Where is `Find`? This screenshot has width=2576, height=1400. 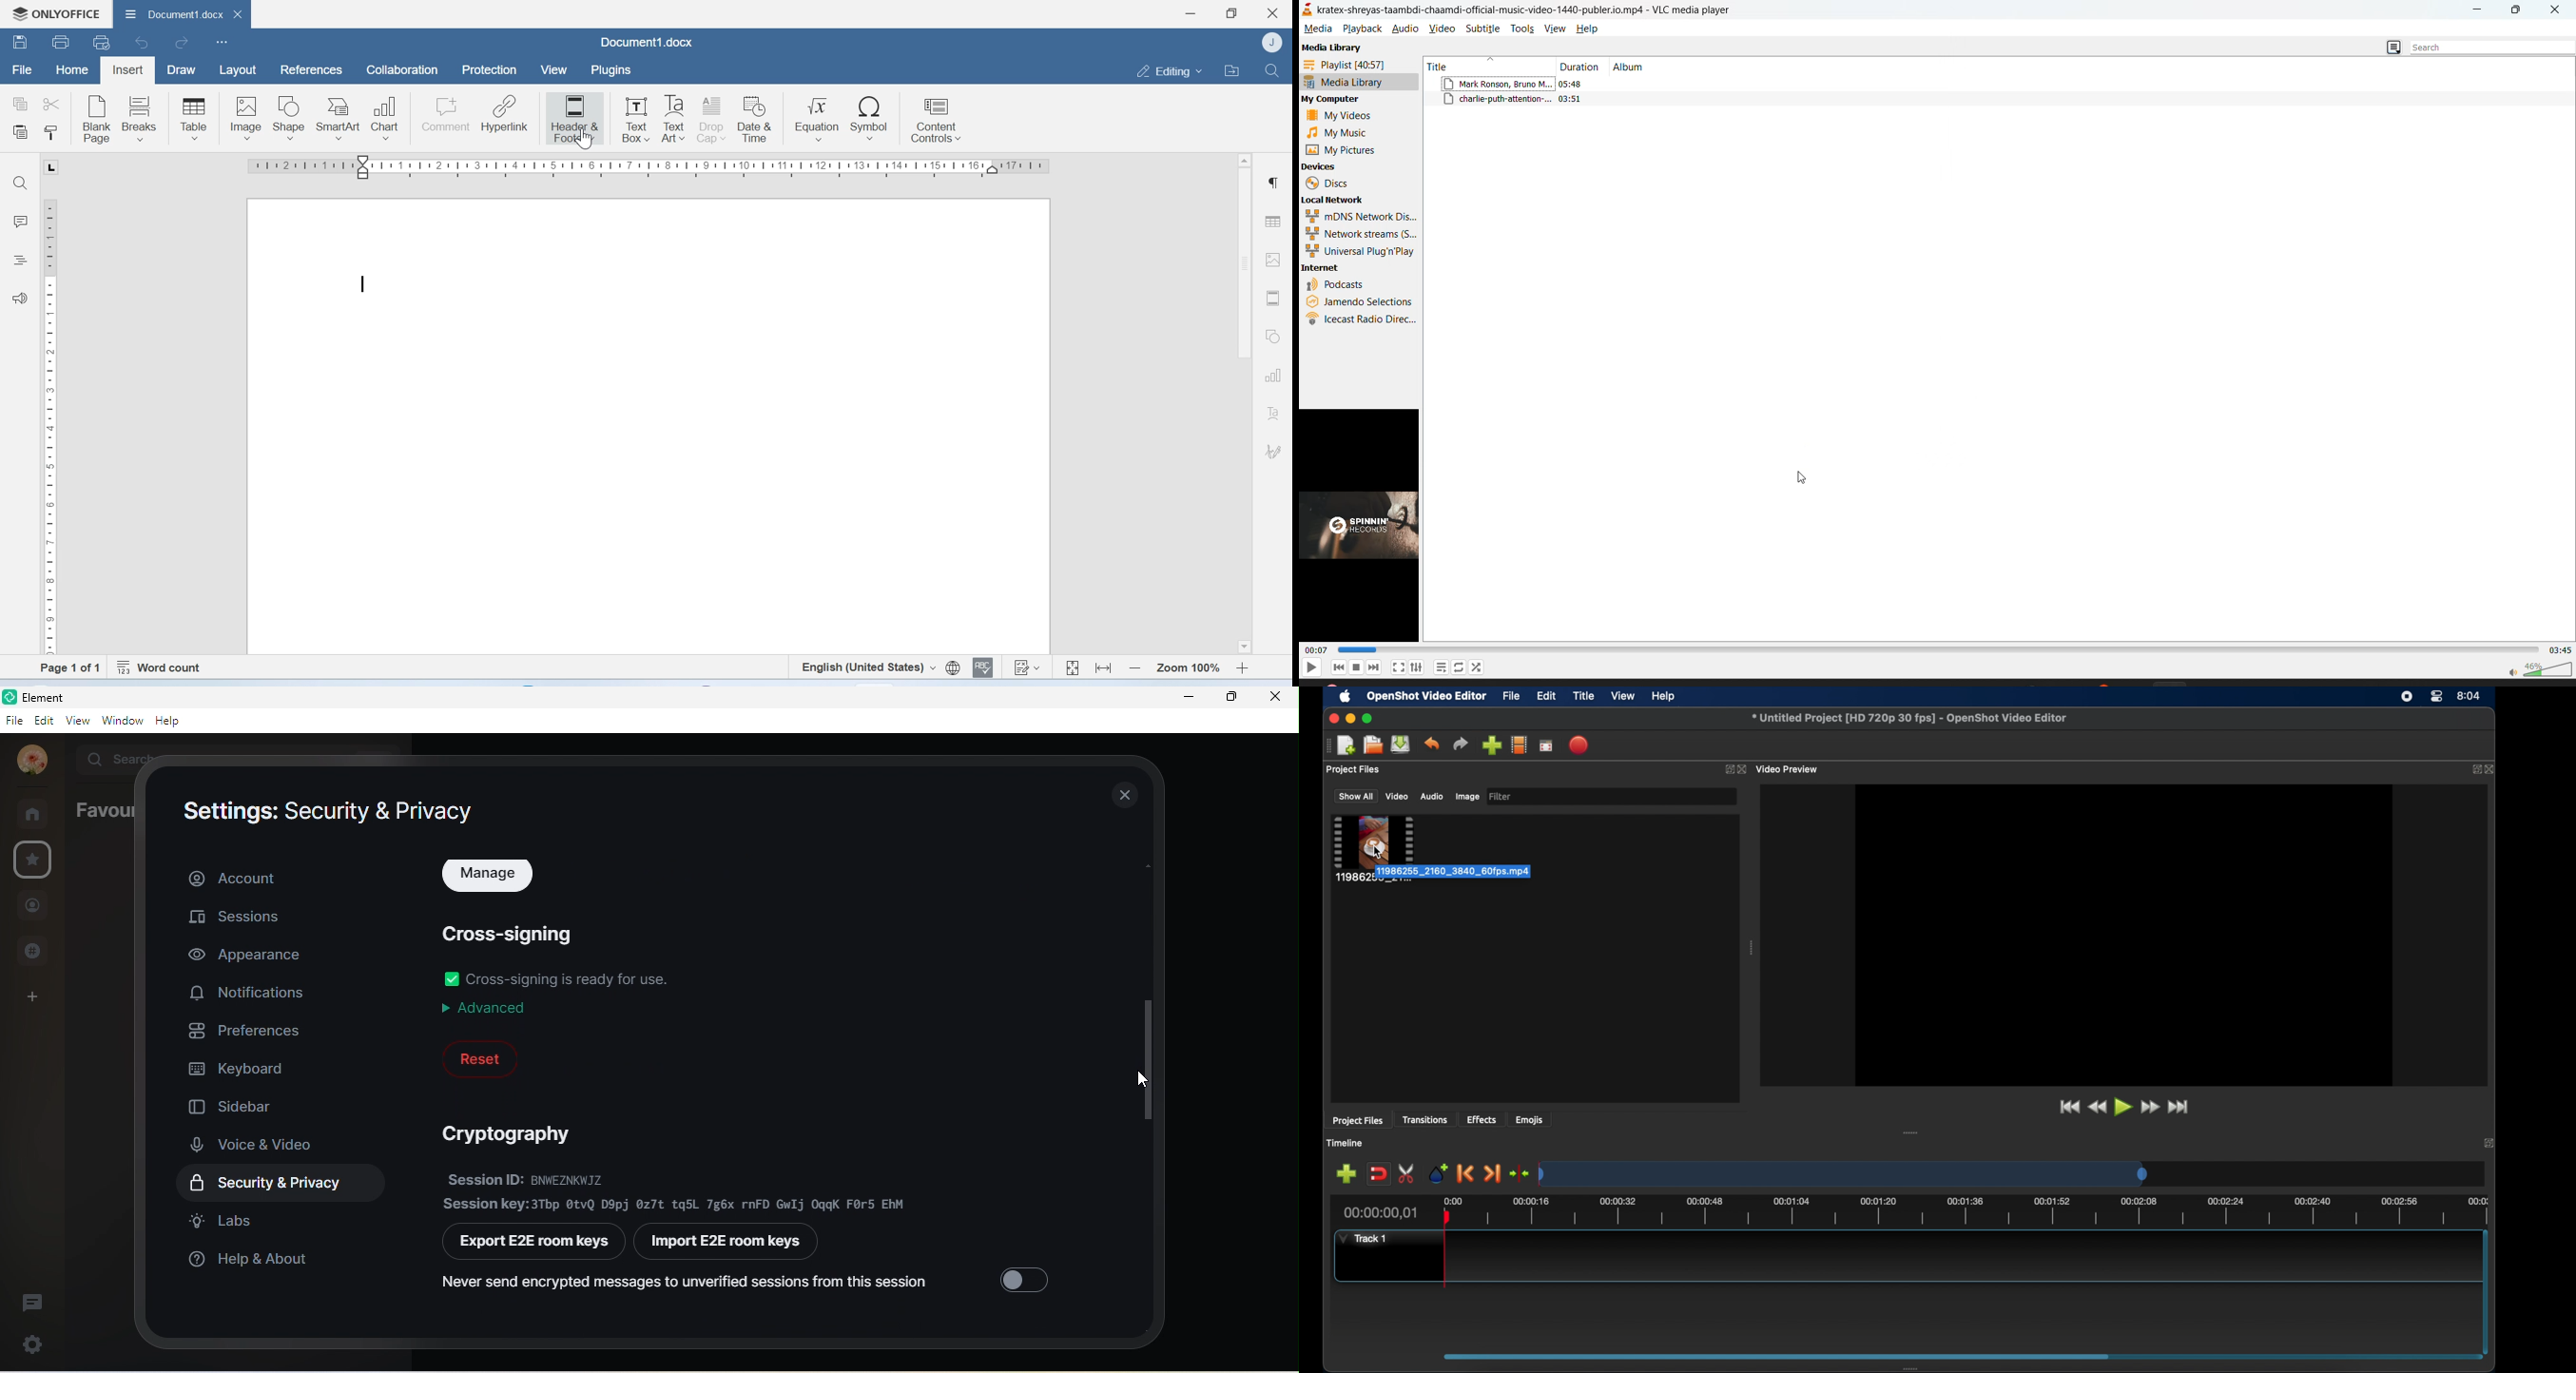 Find is located at coordinates (1272, 70).